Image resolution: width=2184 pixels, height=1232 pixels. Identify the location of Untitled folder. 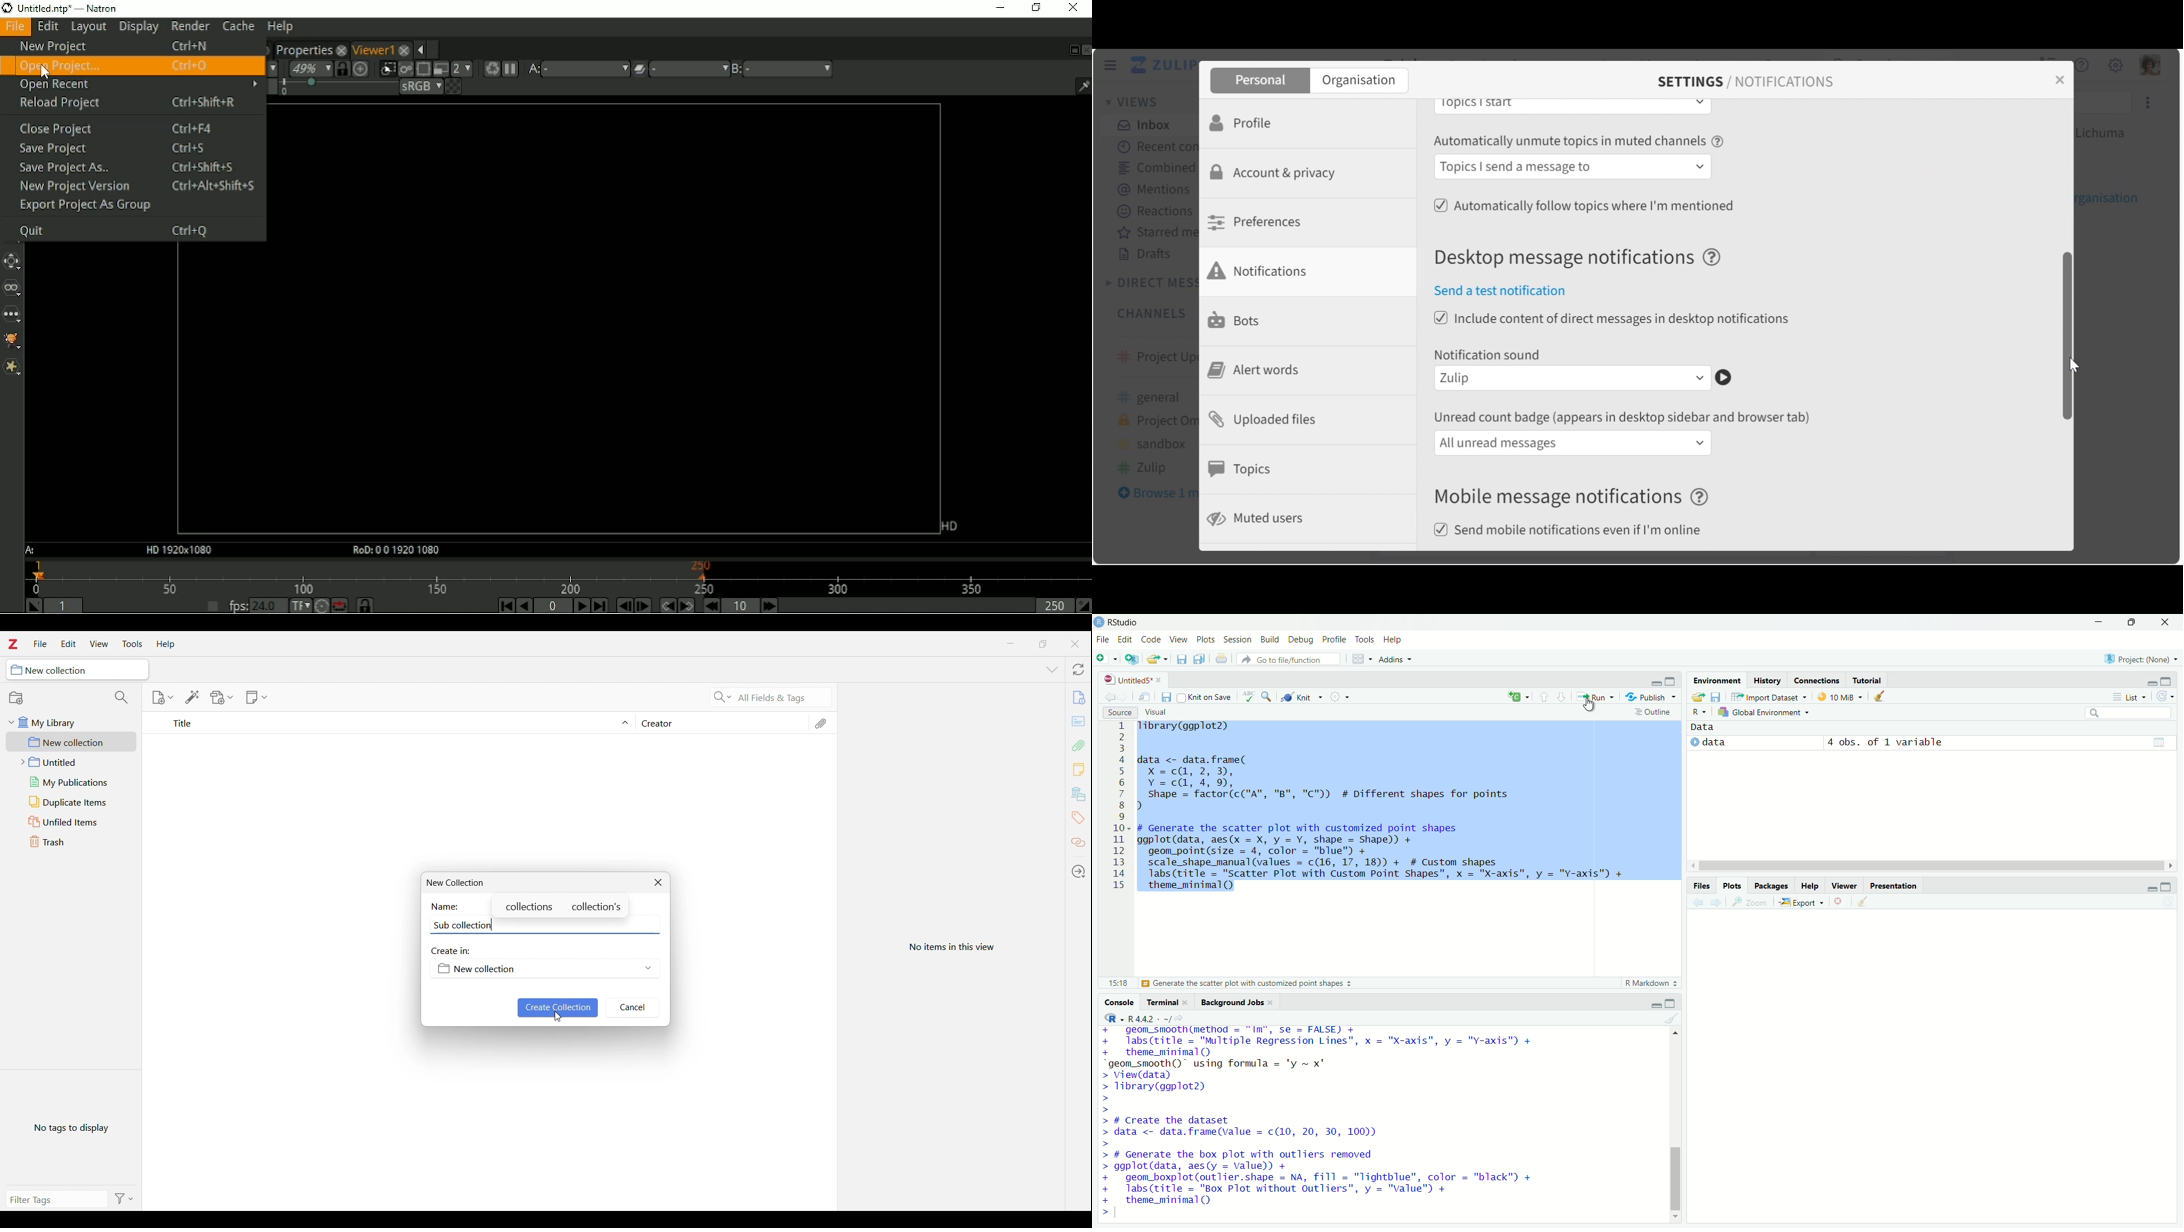
(72, 762).